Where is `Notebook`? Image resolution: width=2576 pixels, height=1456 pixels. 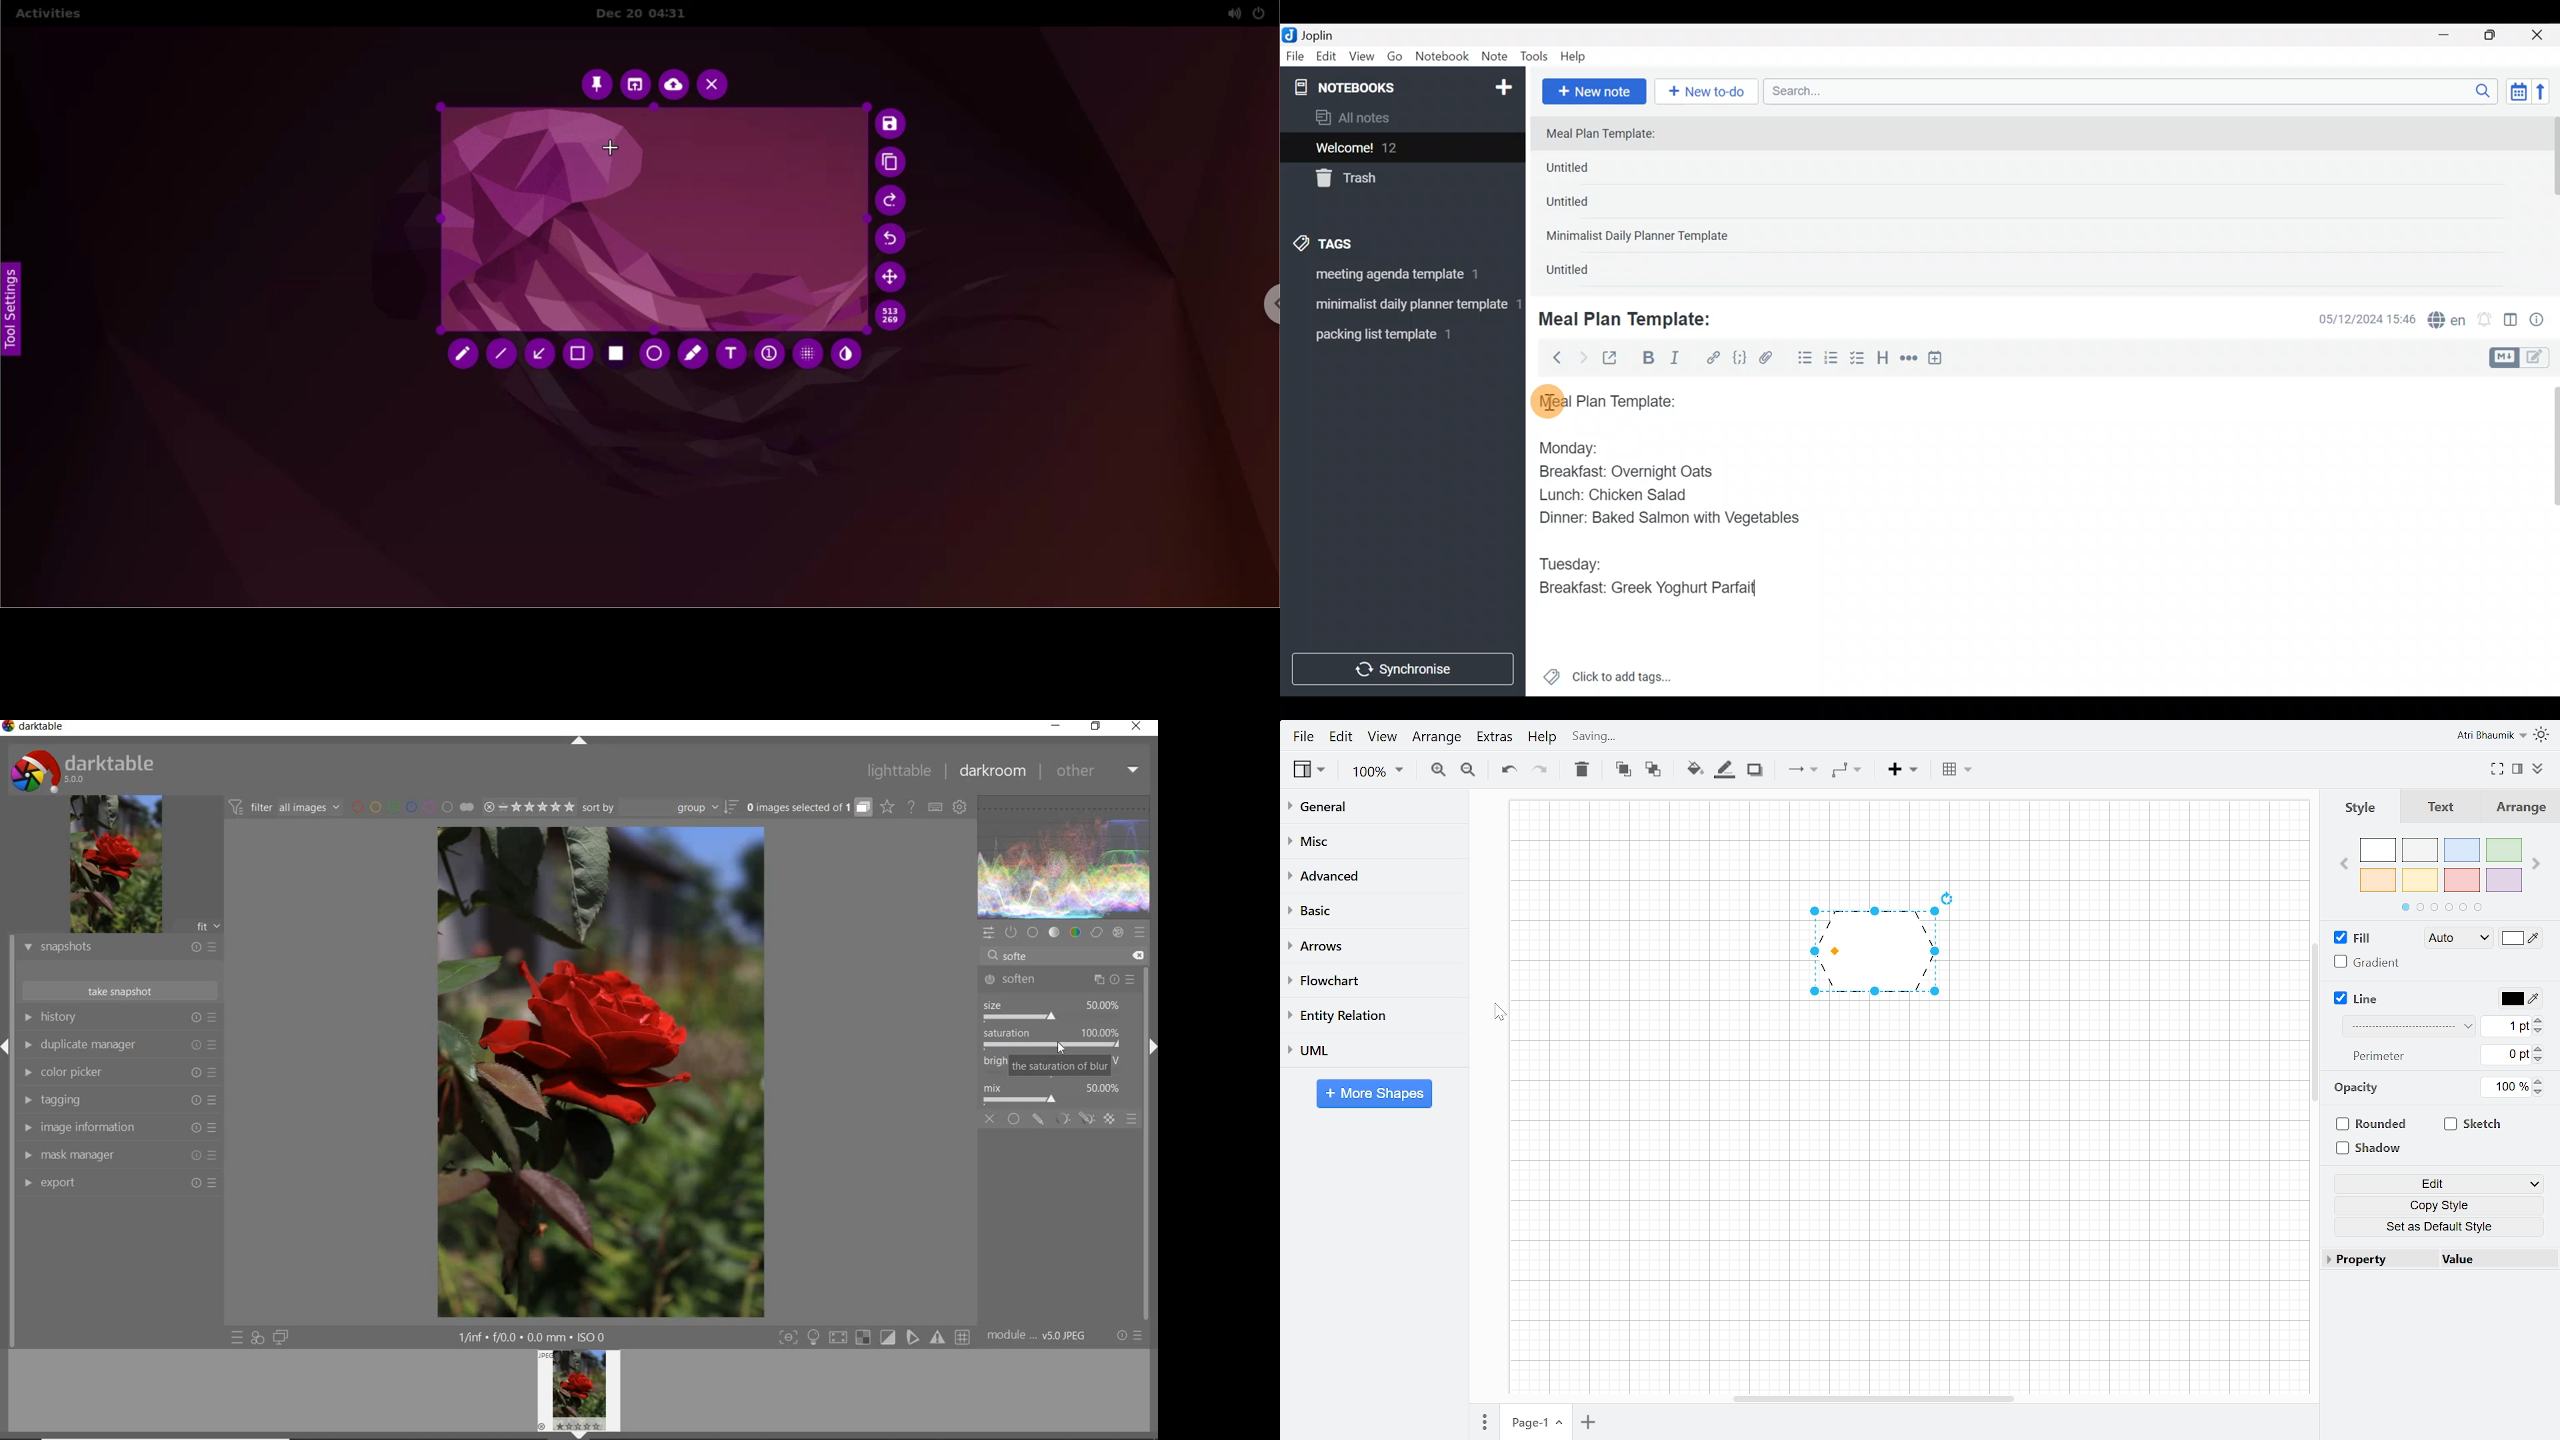
Notebook is located at coordinates (1443, 57).